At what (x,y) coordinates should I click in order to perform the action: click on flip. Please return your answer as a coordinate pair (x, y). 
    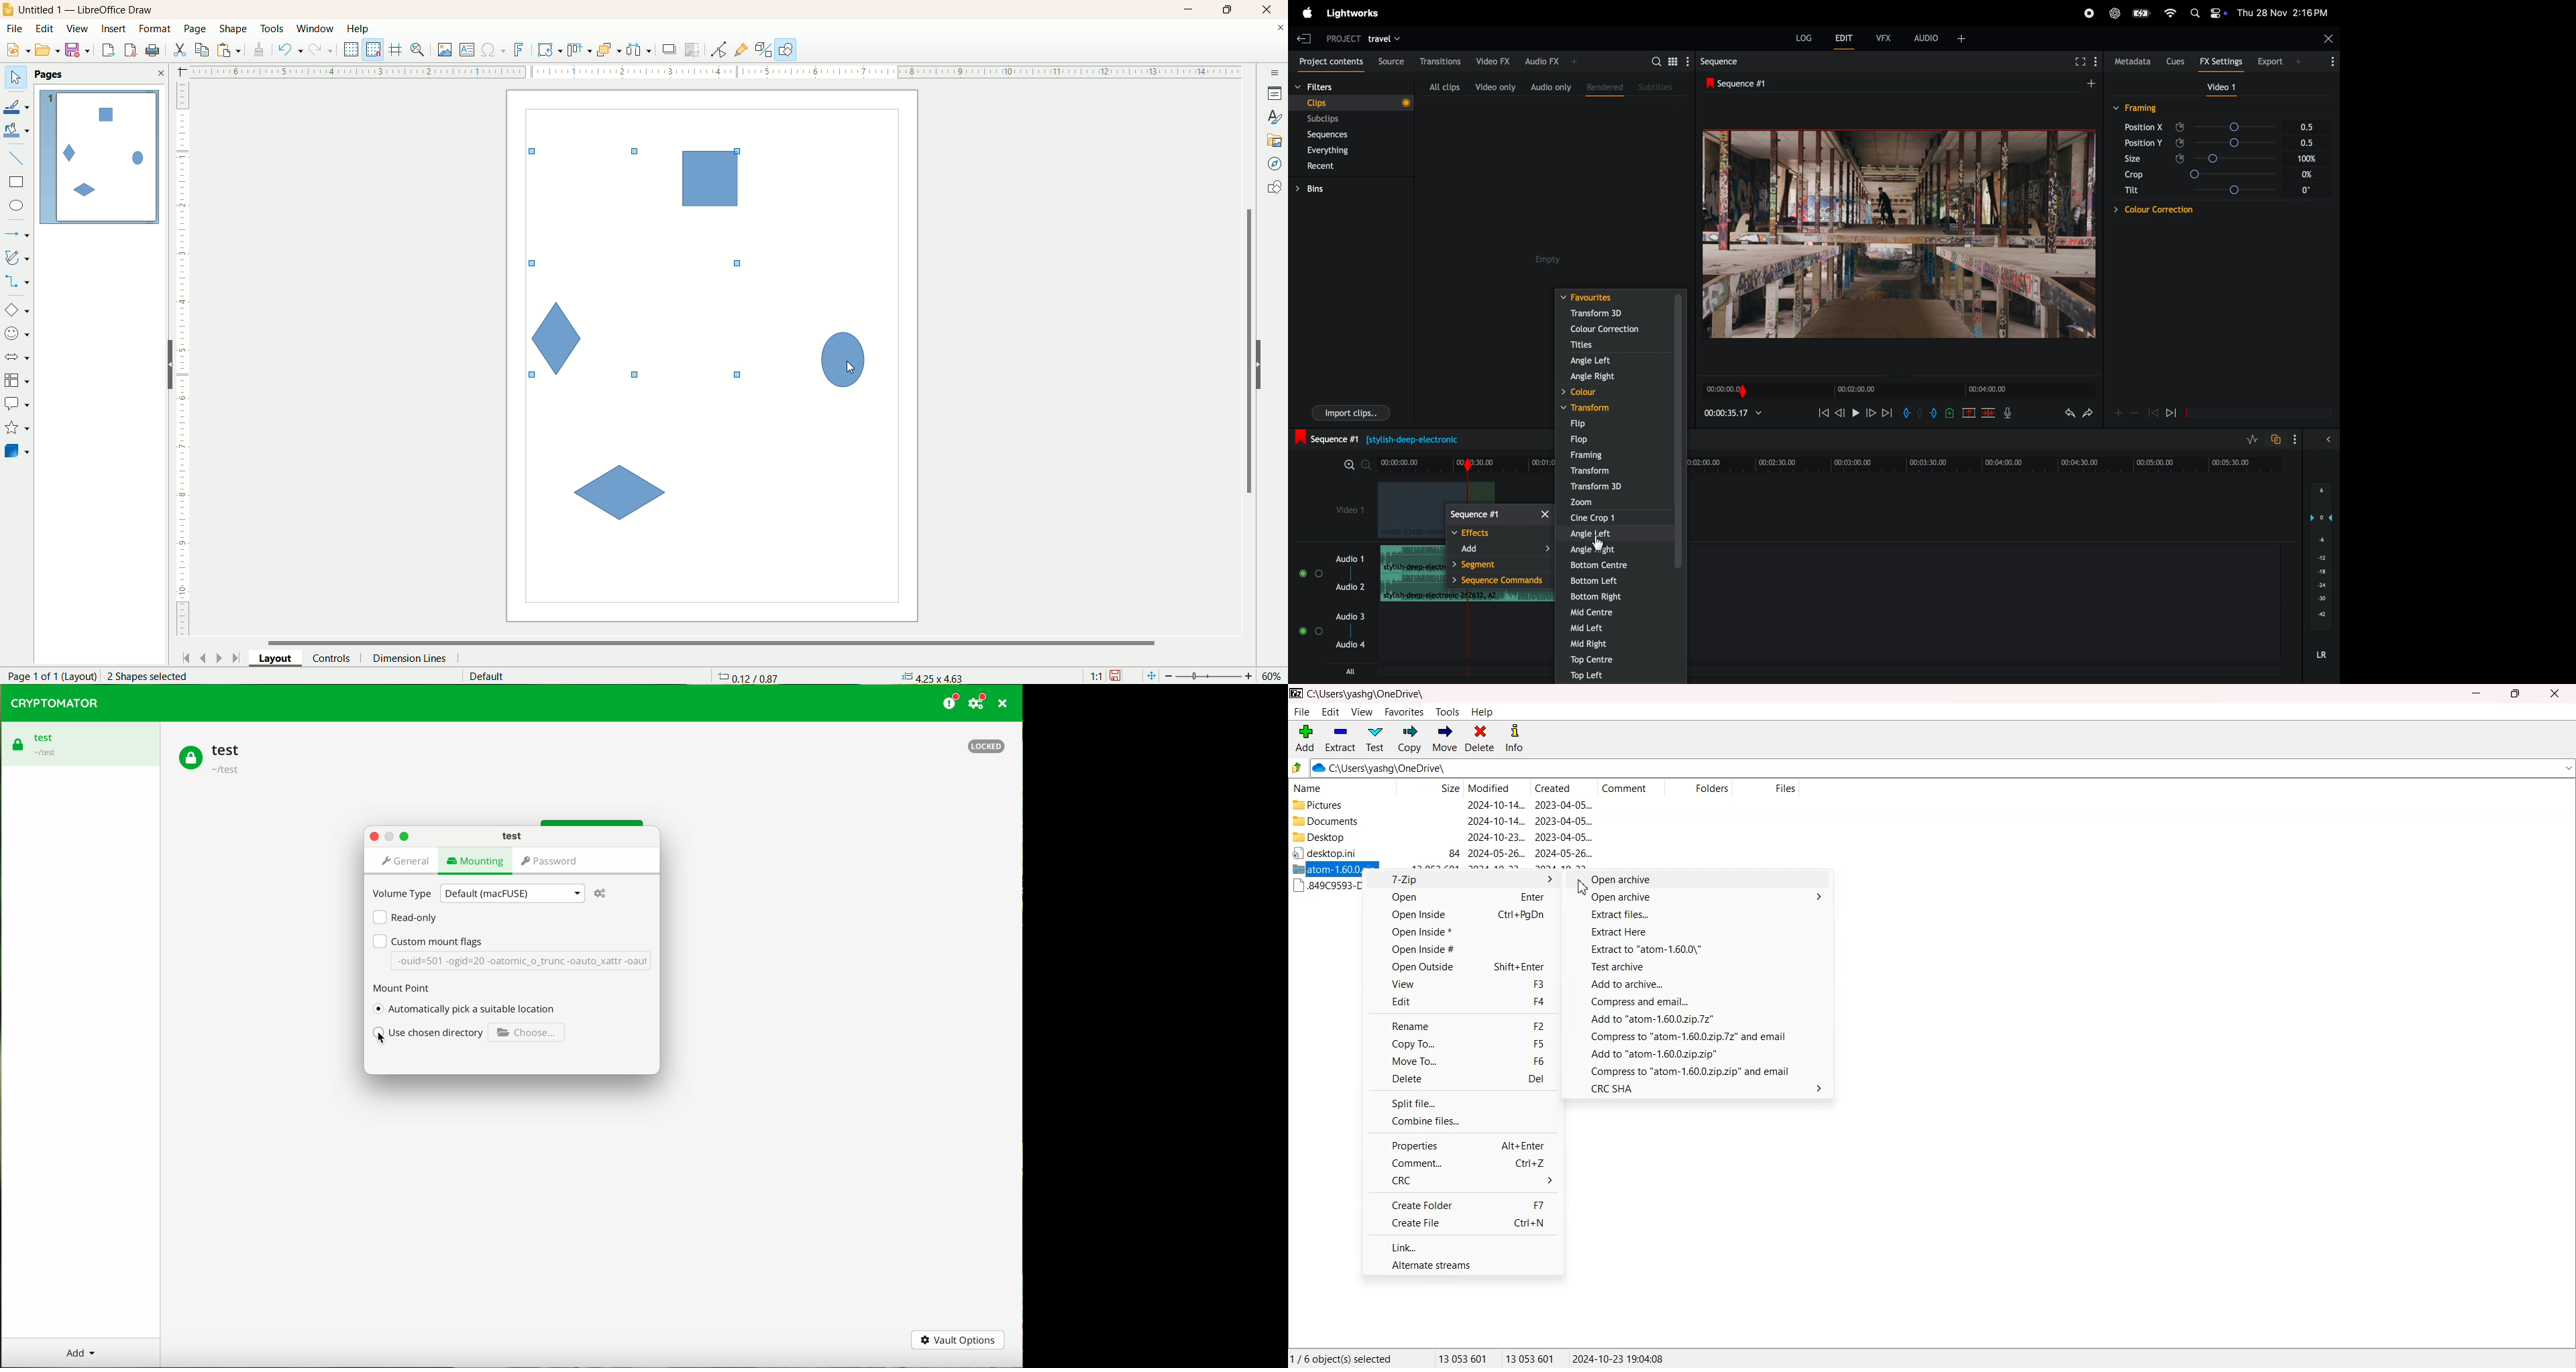
    Looking at the image, I should click on (1613, 424).